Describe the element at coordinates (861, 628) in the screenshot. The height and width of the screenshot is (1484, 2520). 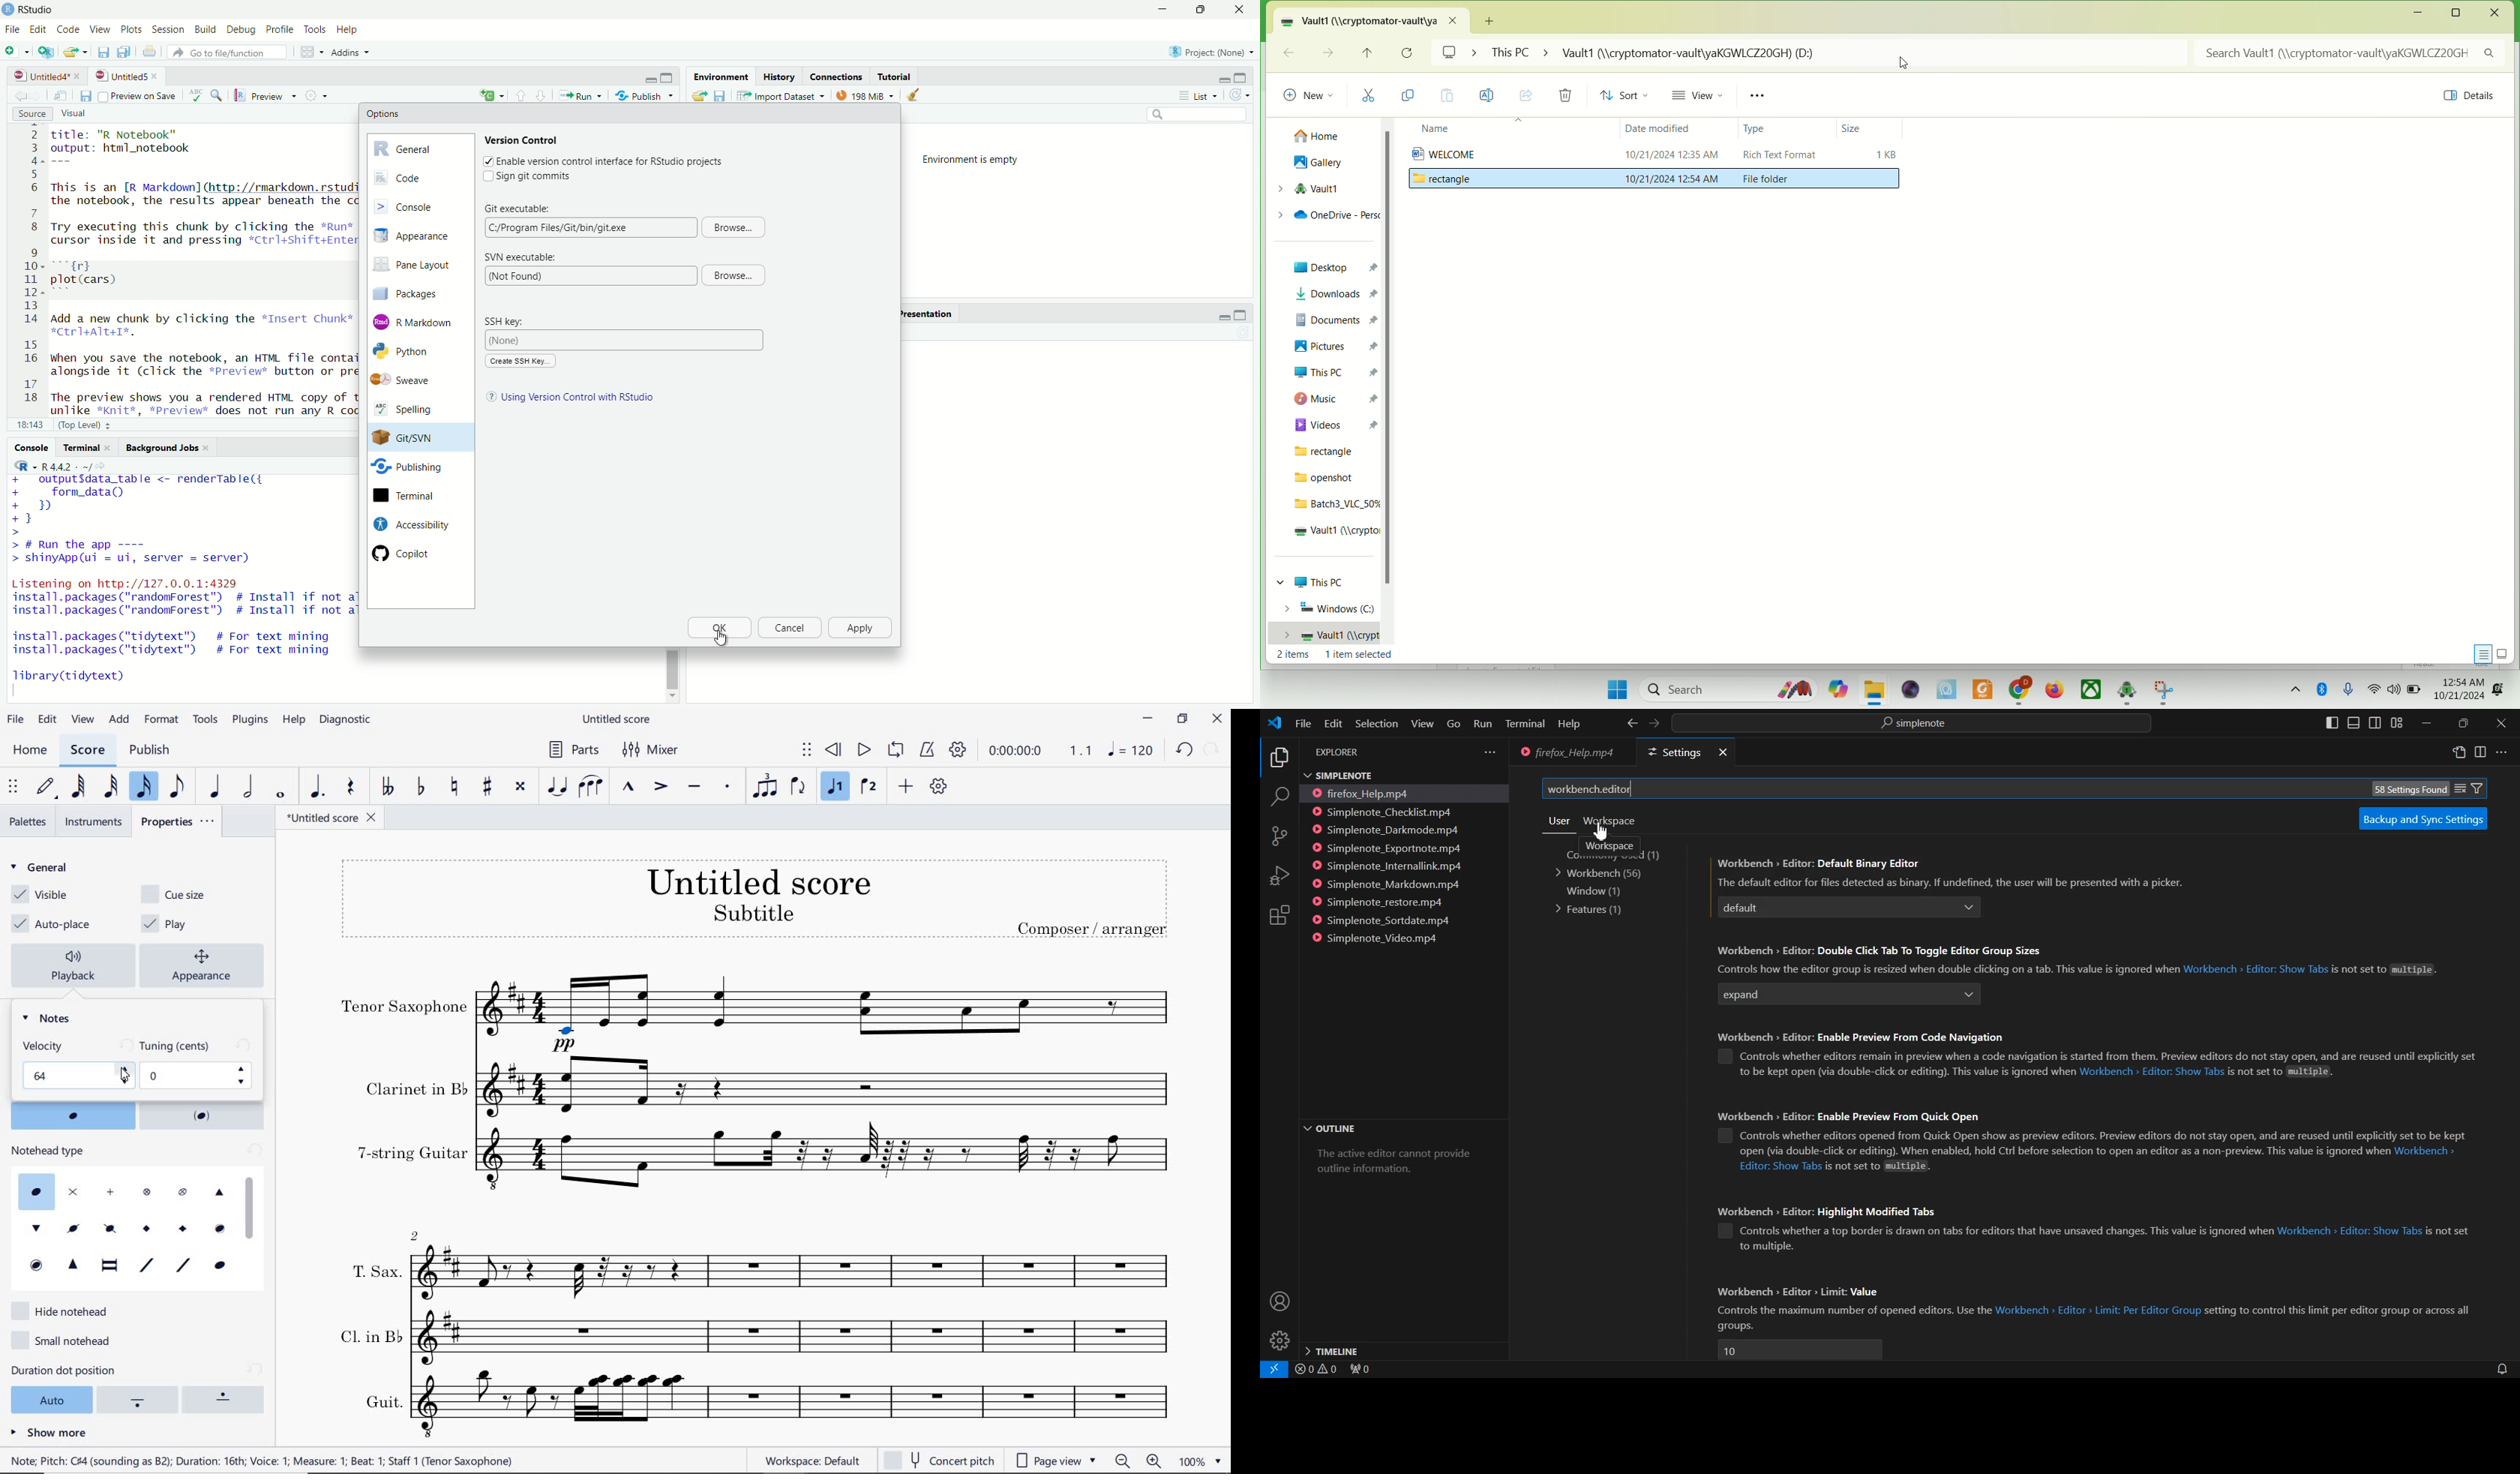
I see `Apply` at that location.